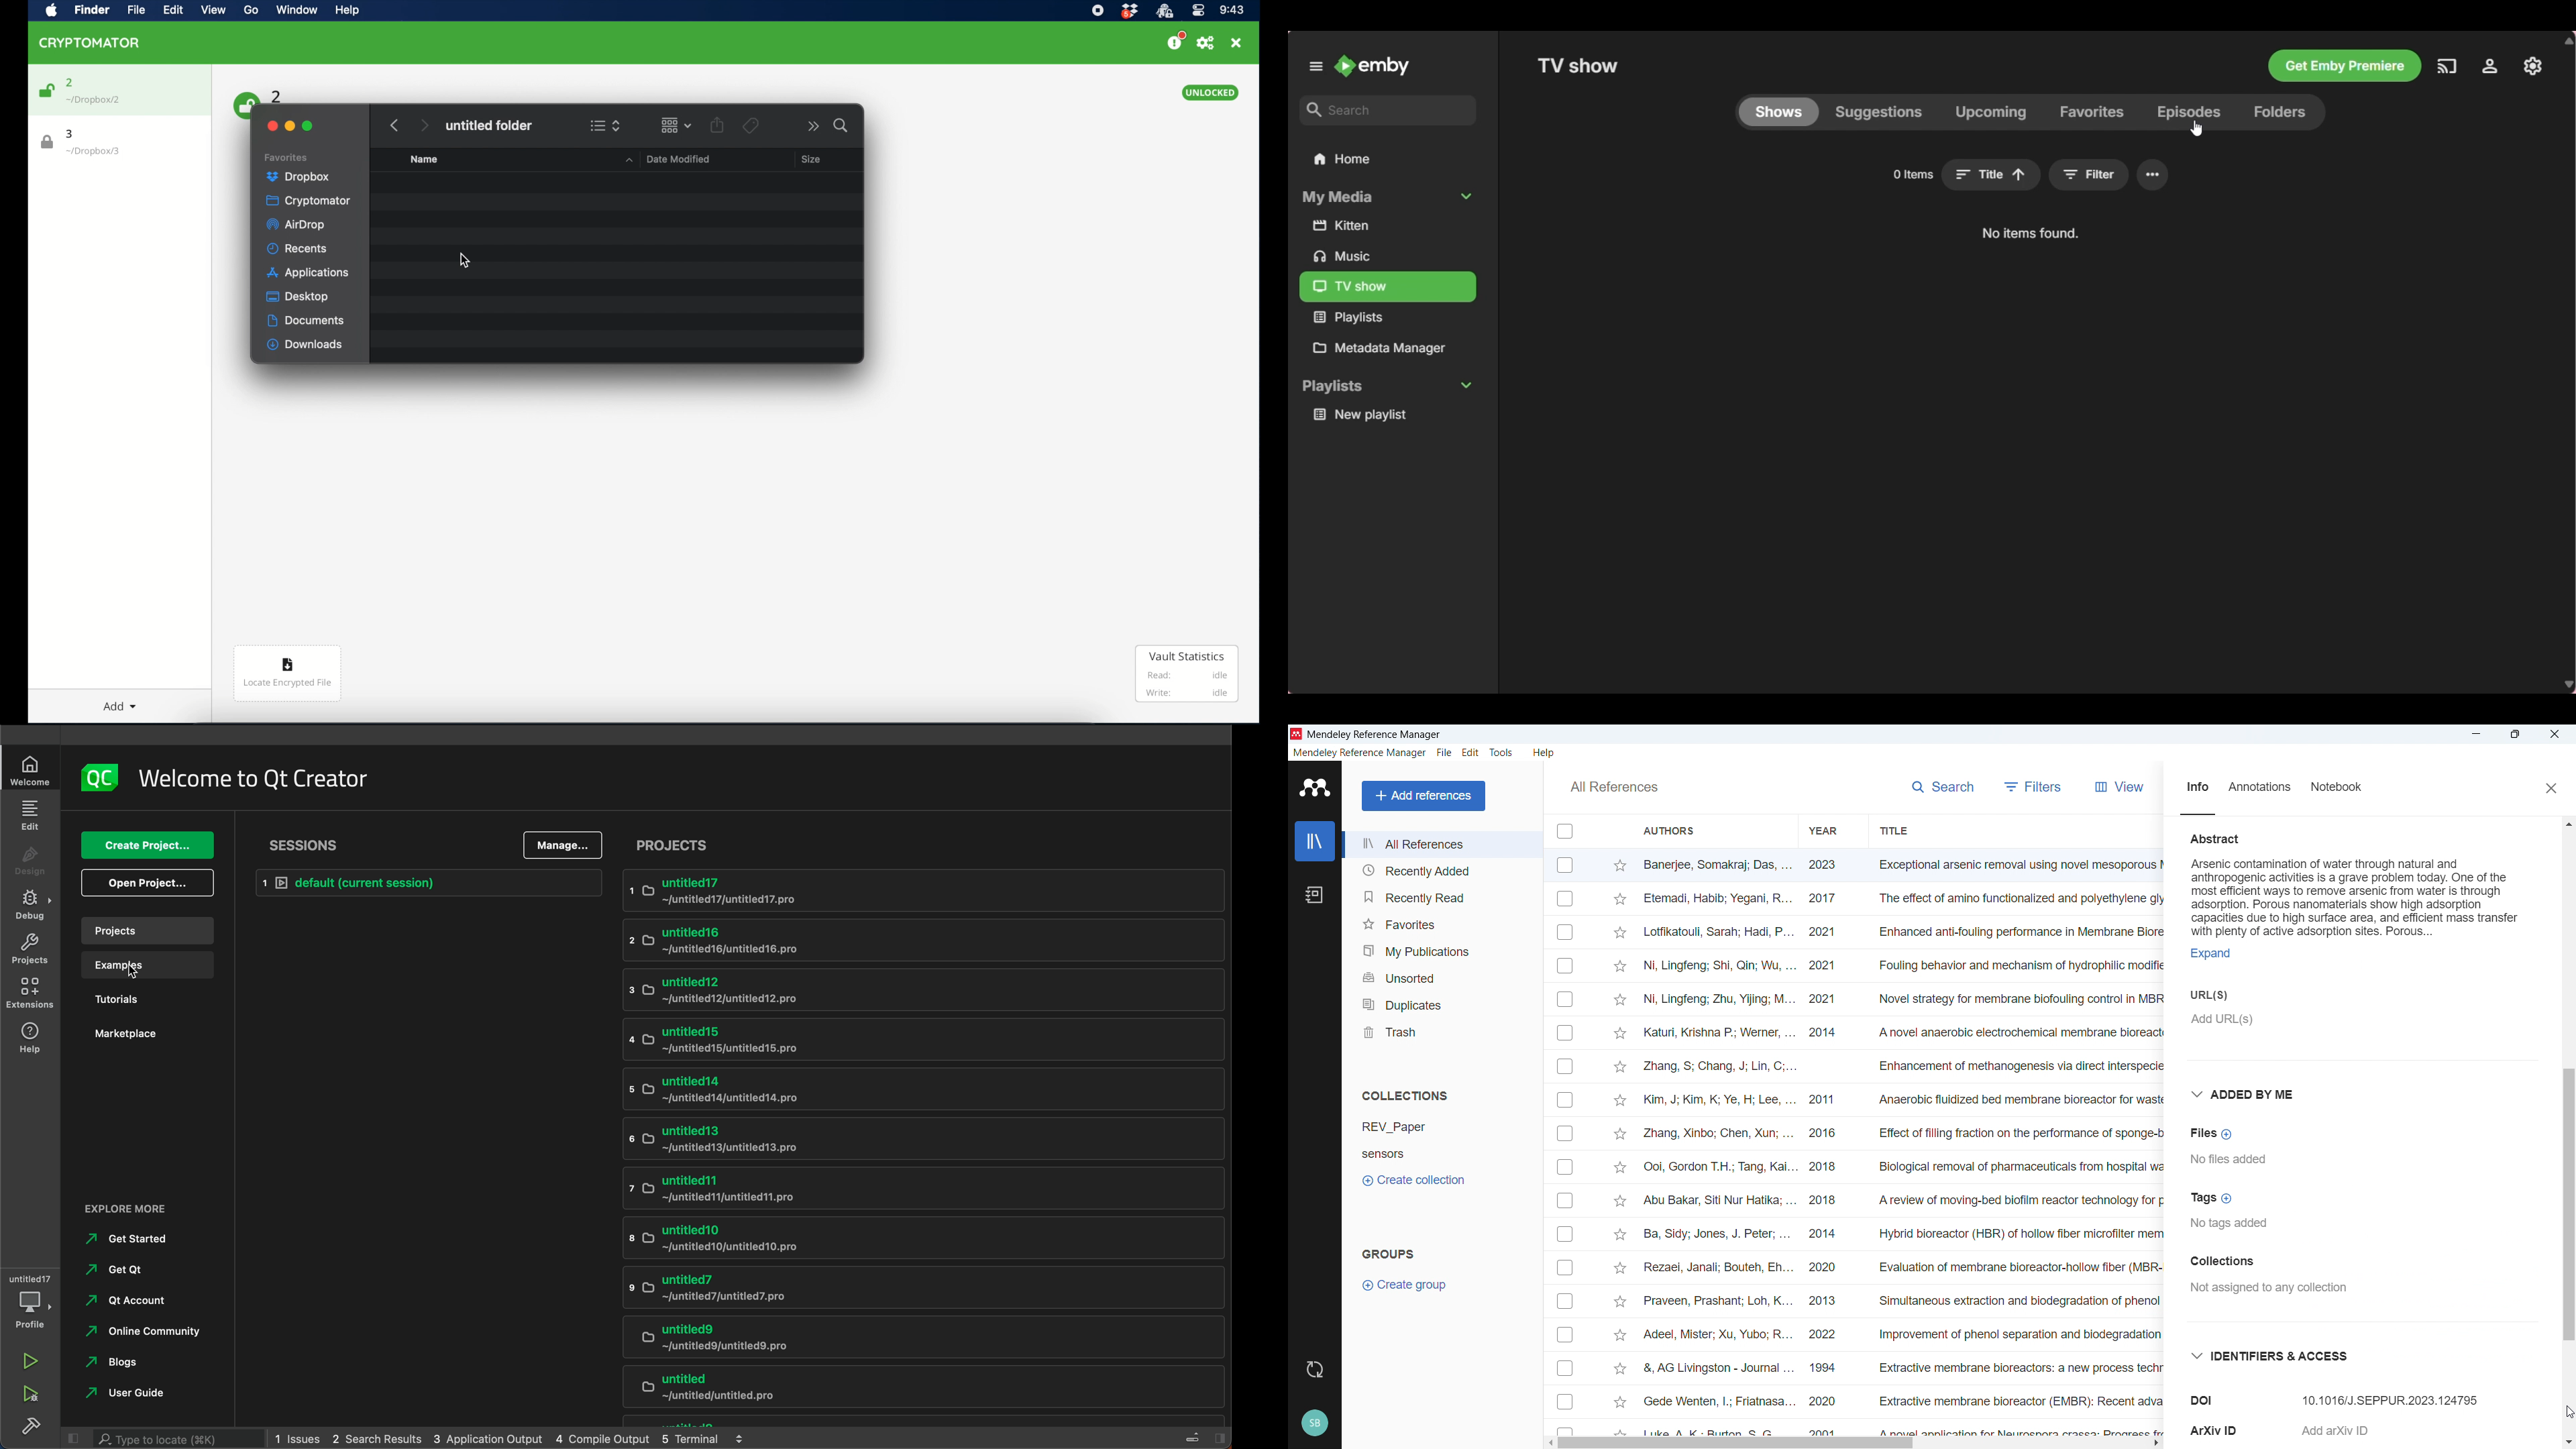  I want to click on date modified, so click(665, 158).